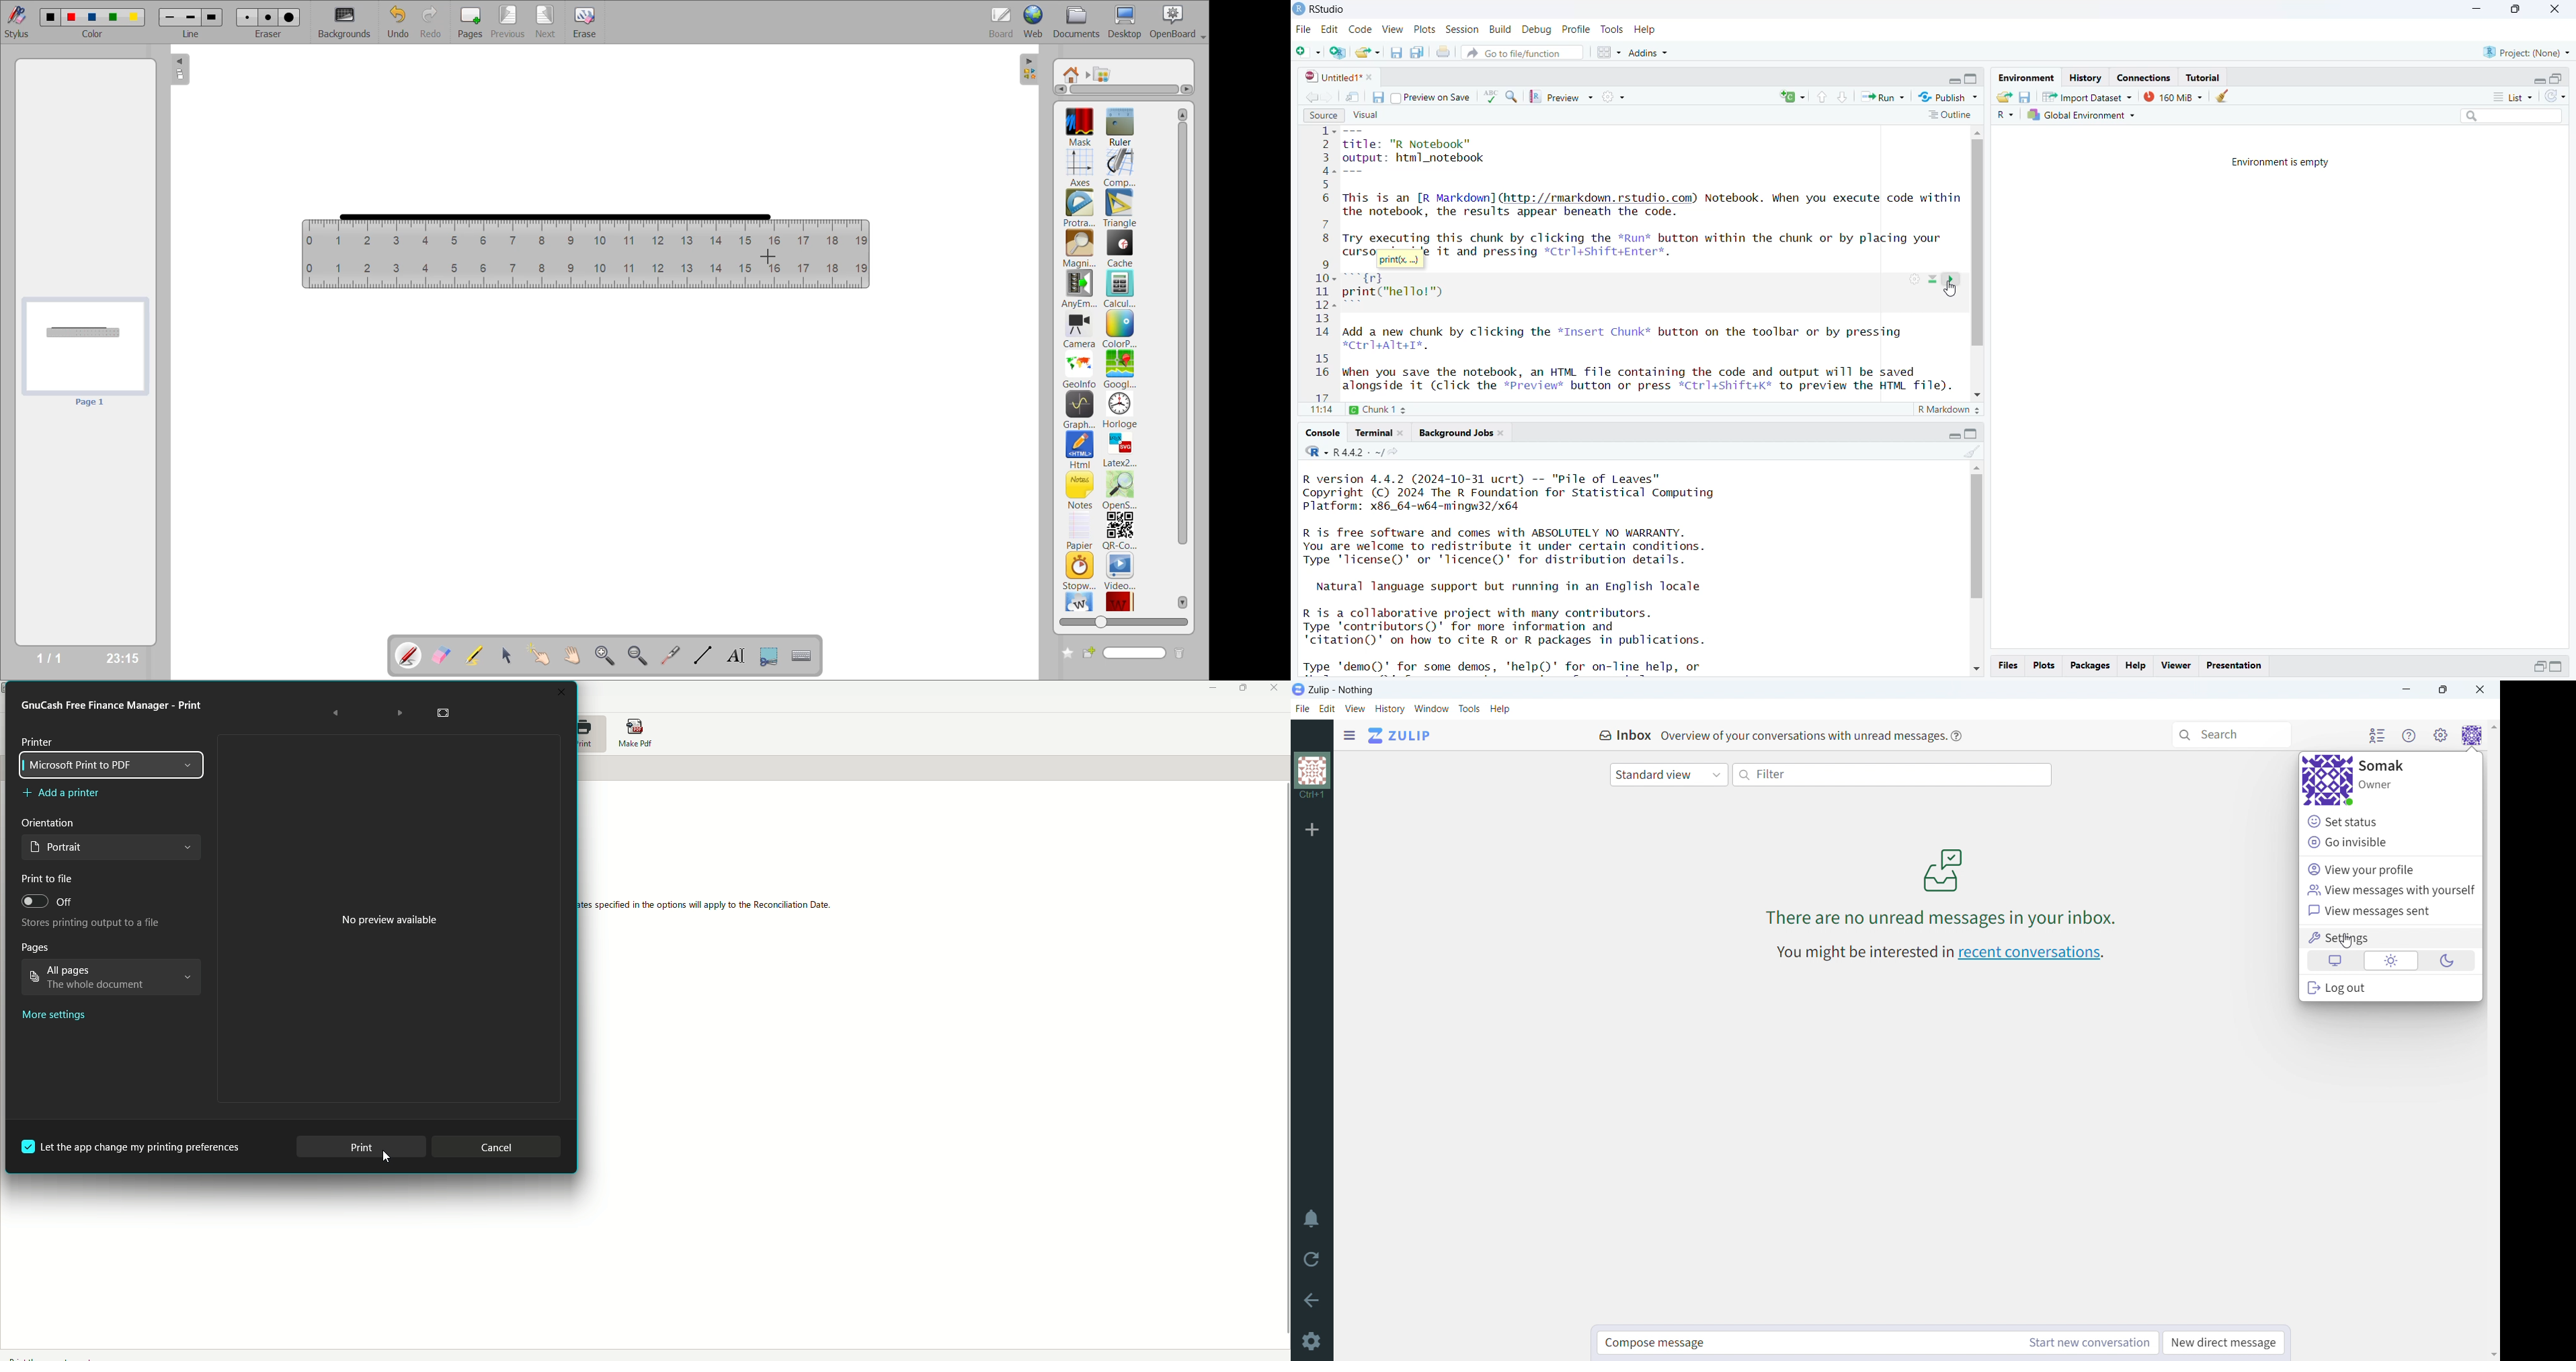 Image resolution: width=2576 pixels, height=1372 pixels. I want to click on Microsoft Print to PDF, so click(111, 765).